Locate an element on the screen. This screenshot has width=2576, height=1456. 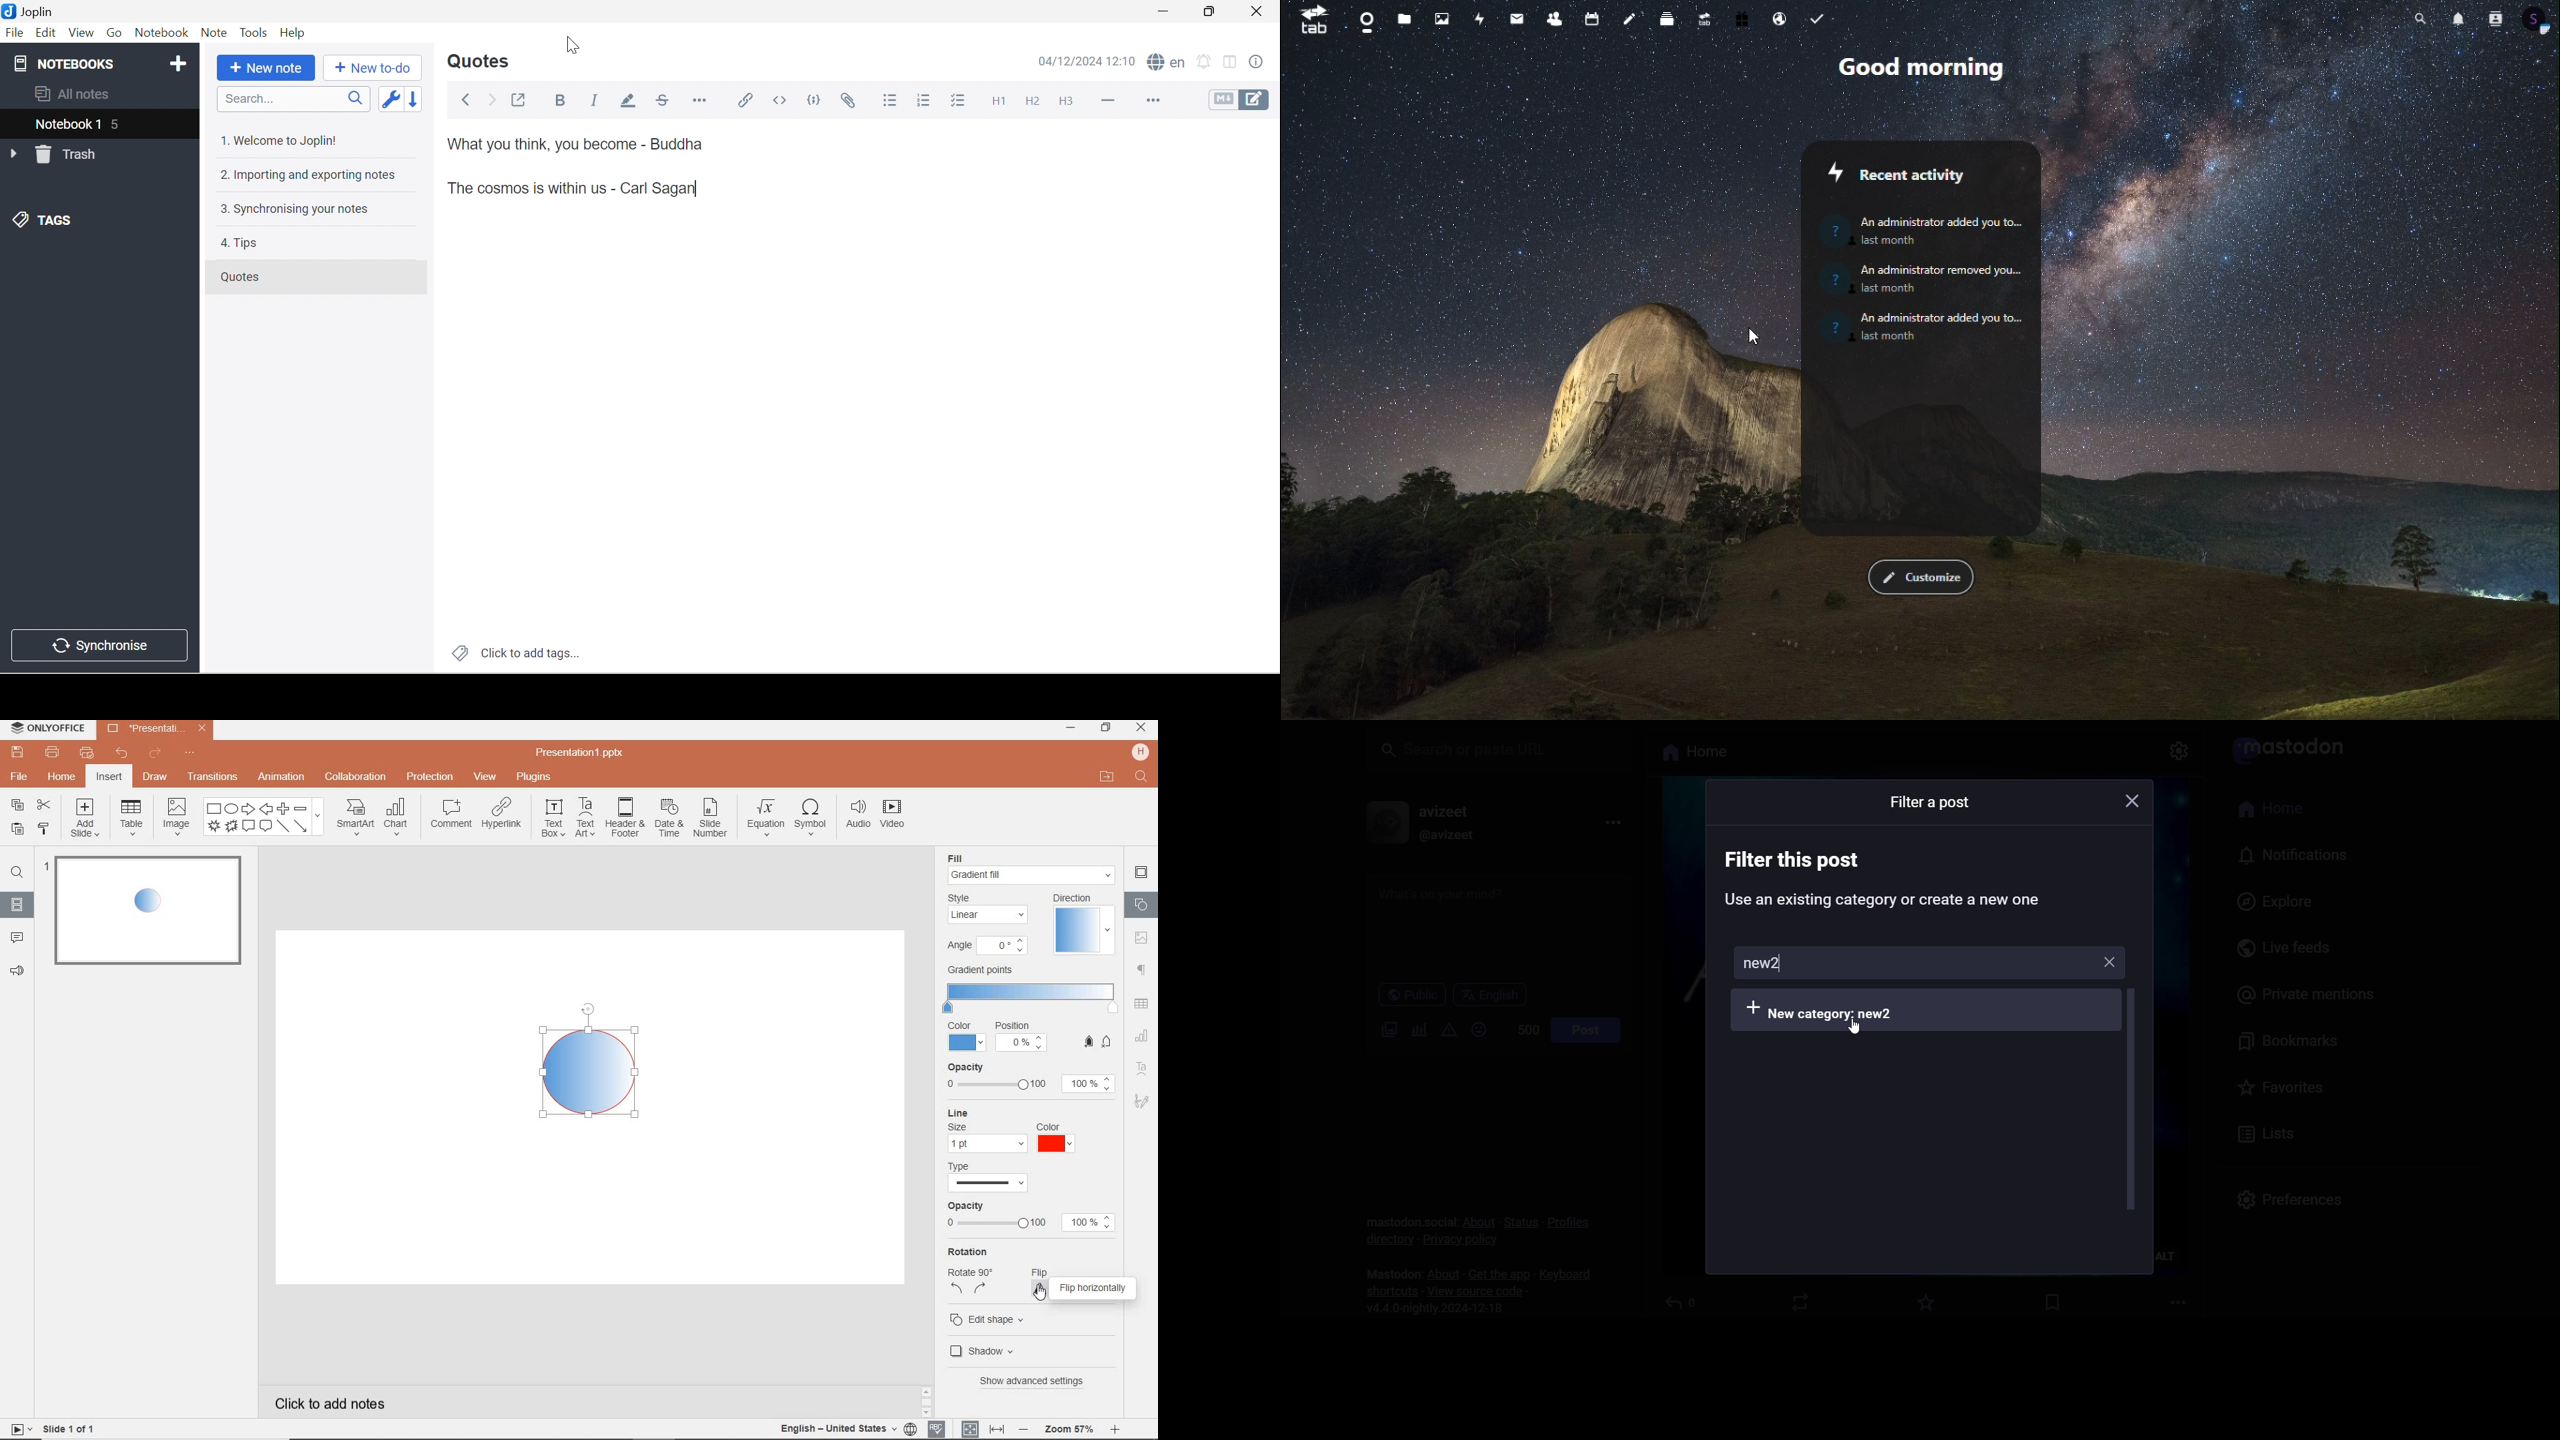
text is located at coordinates (1929, 803).